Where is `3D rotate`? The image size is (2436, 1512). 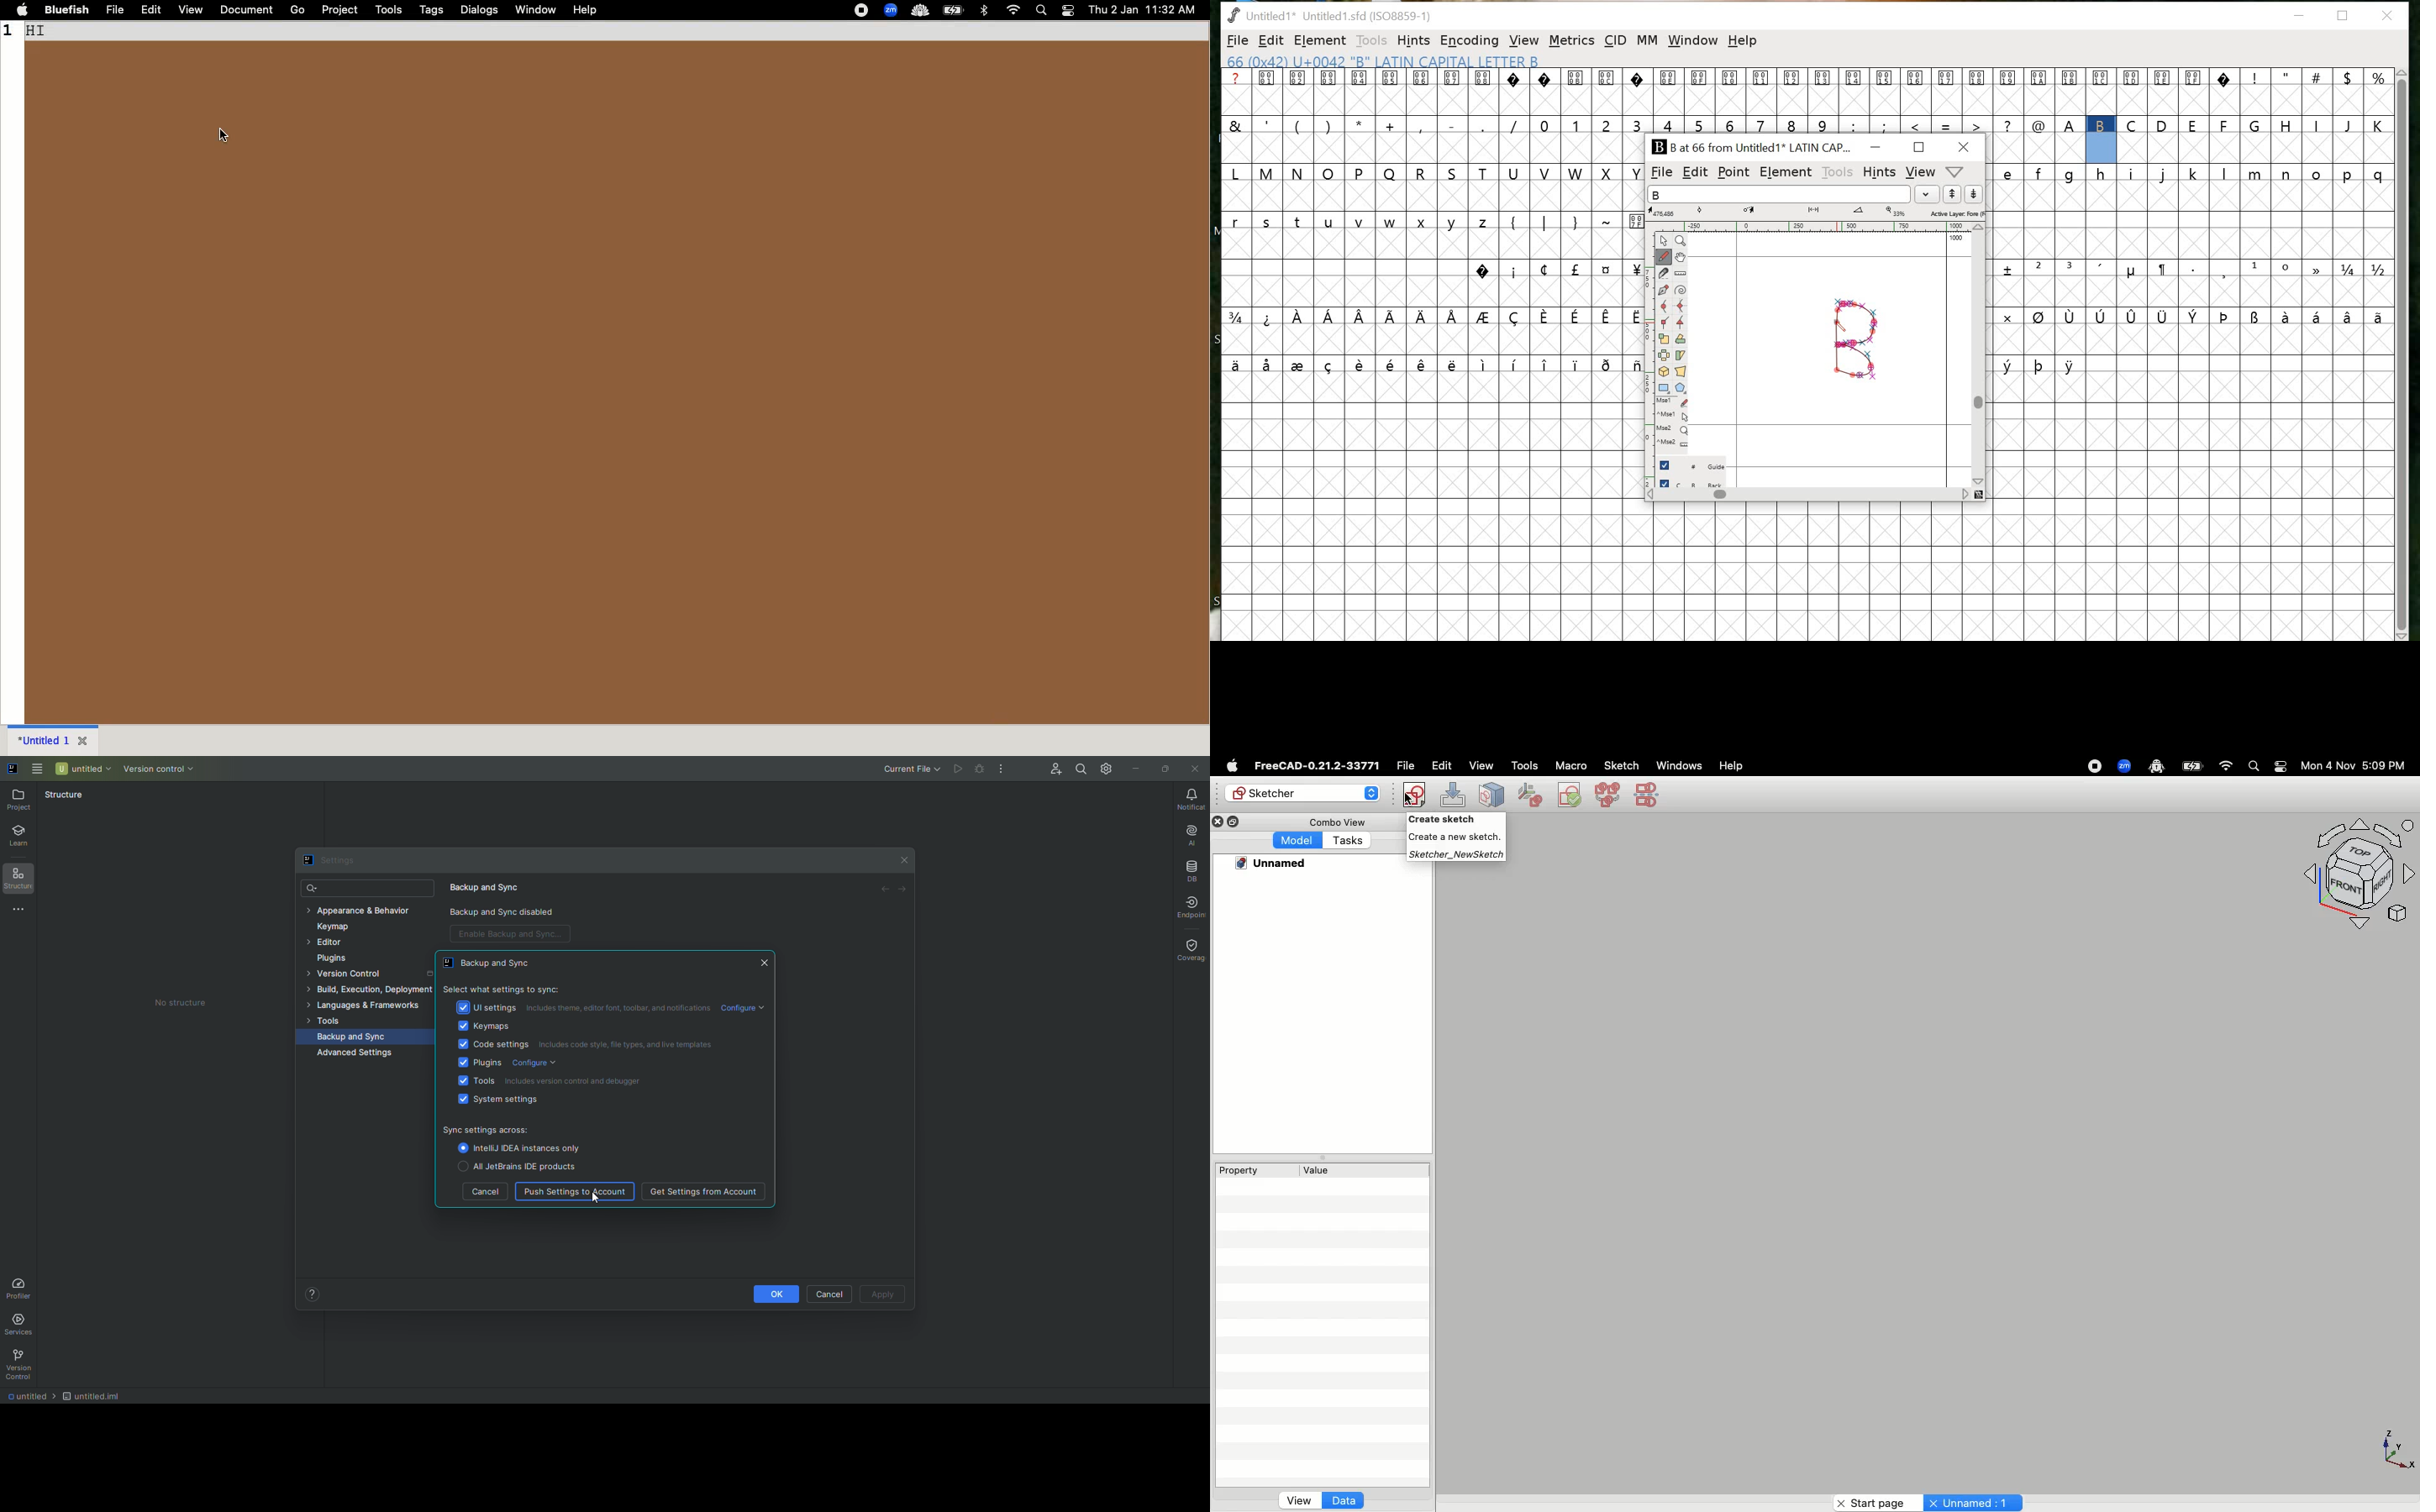 3D rotate is located at coordinates (1664, 374).